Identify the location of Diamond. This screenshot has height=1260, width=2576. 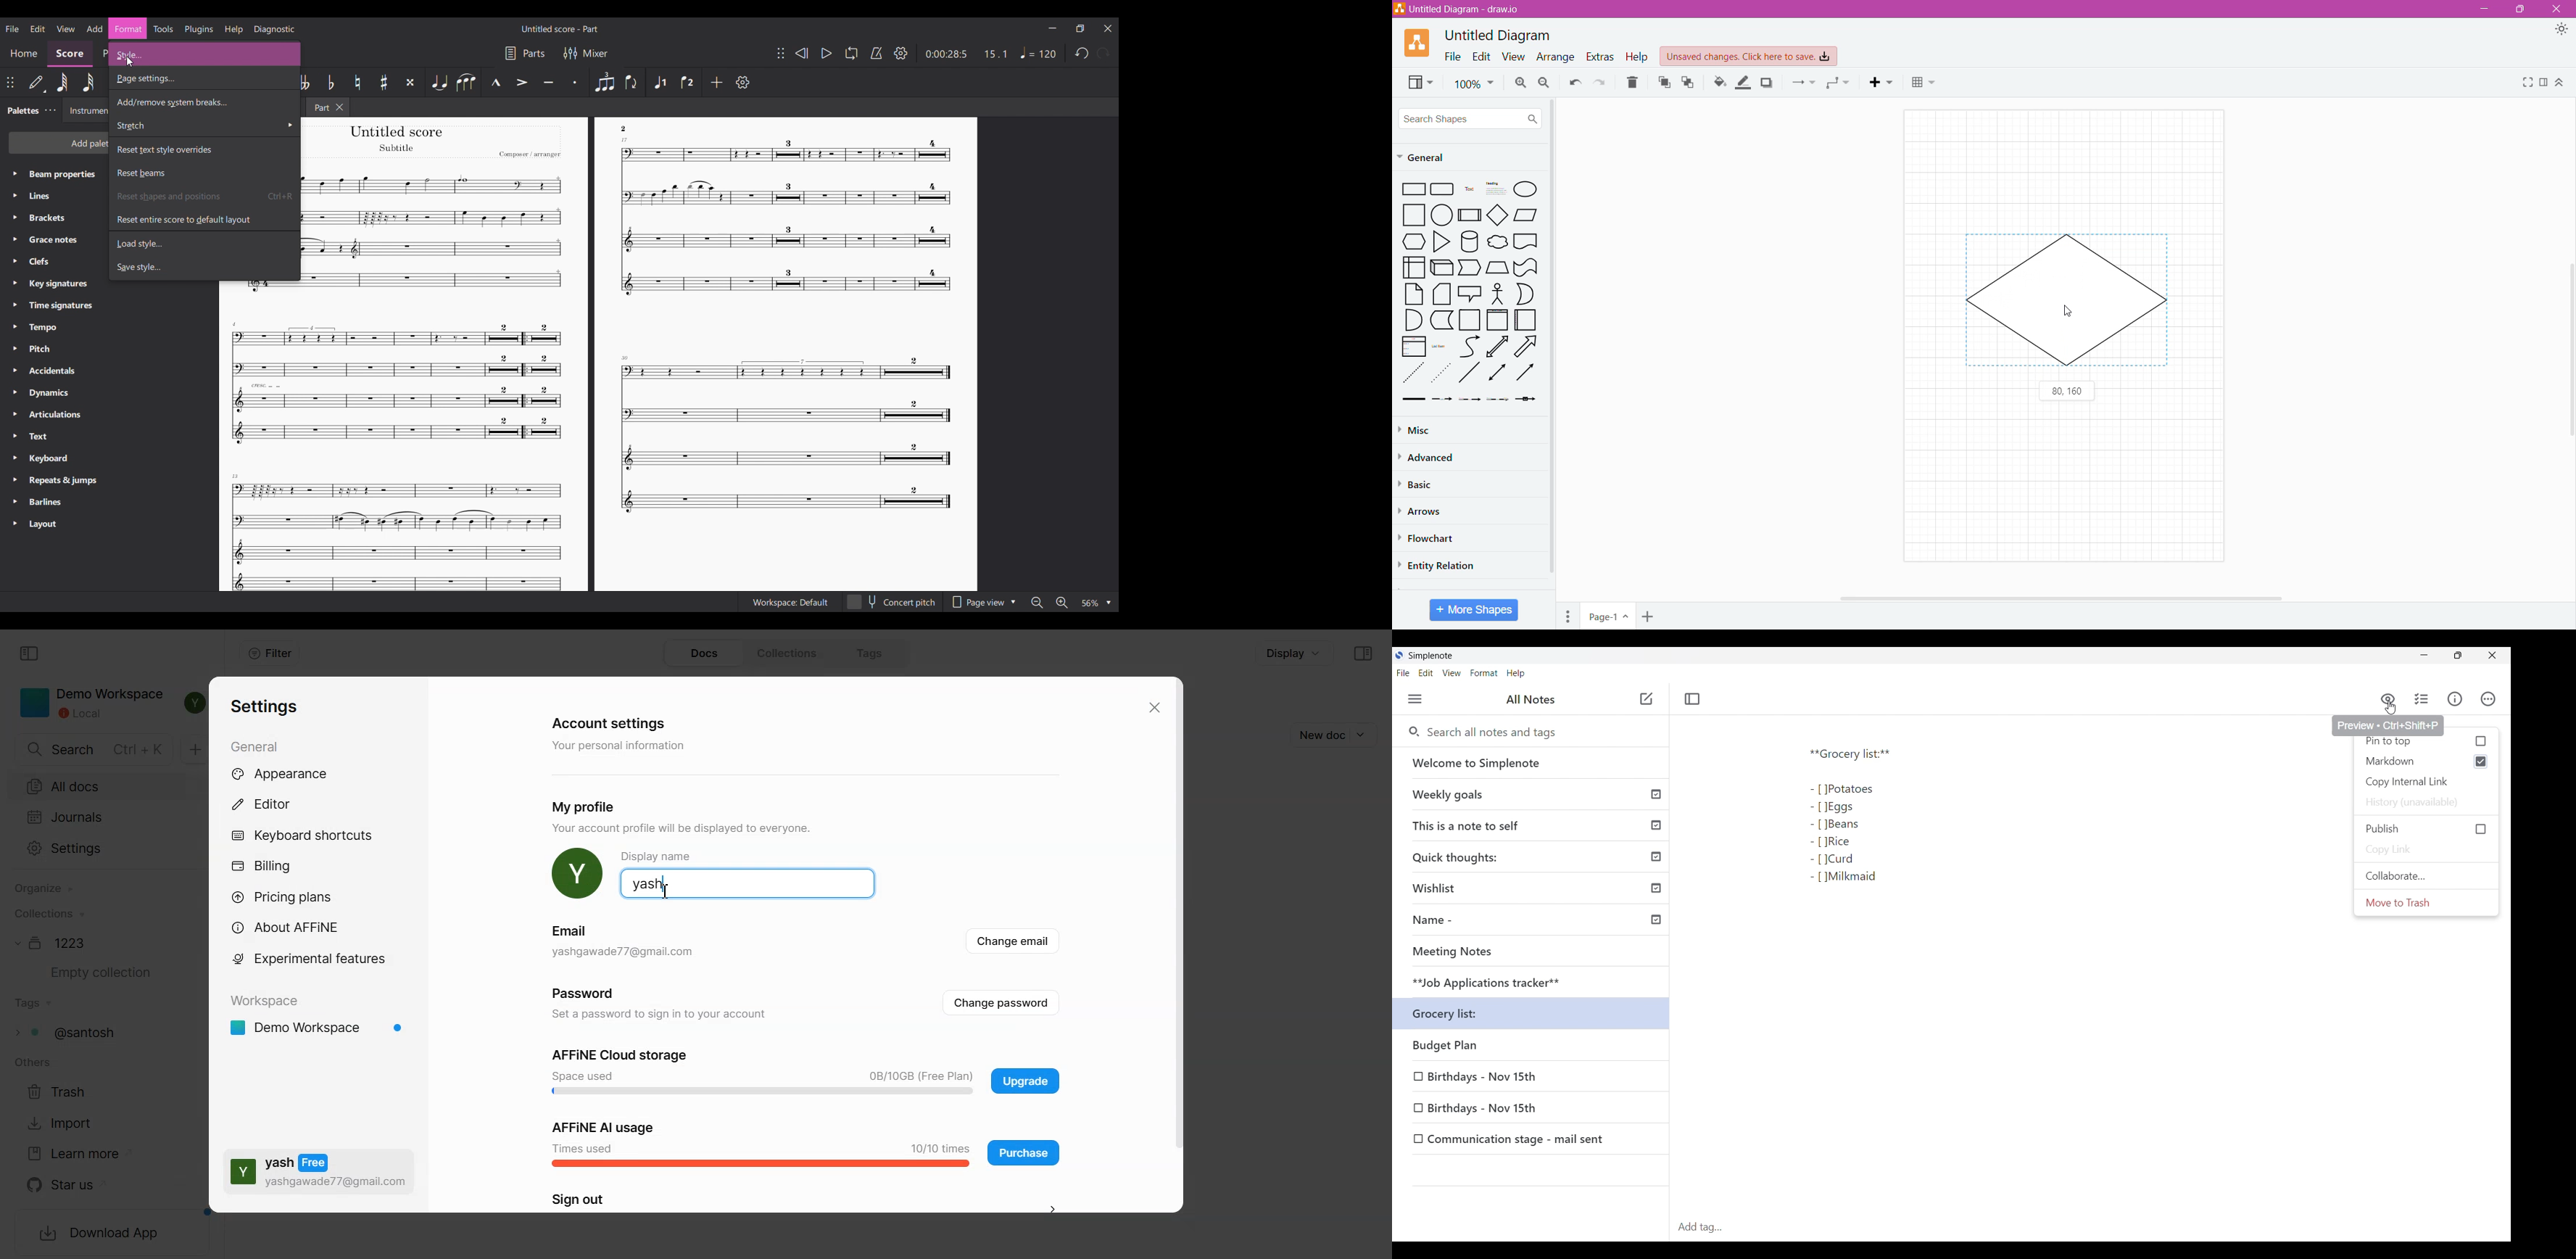
(1499, 216).